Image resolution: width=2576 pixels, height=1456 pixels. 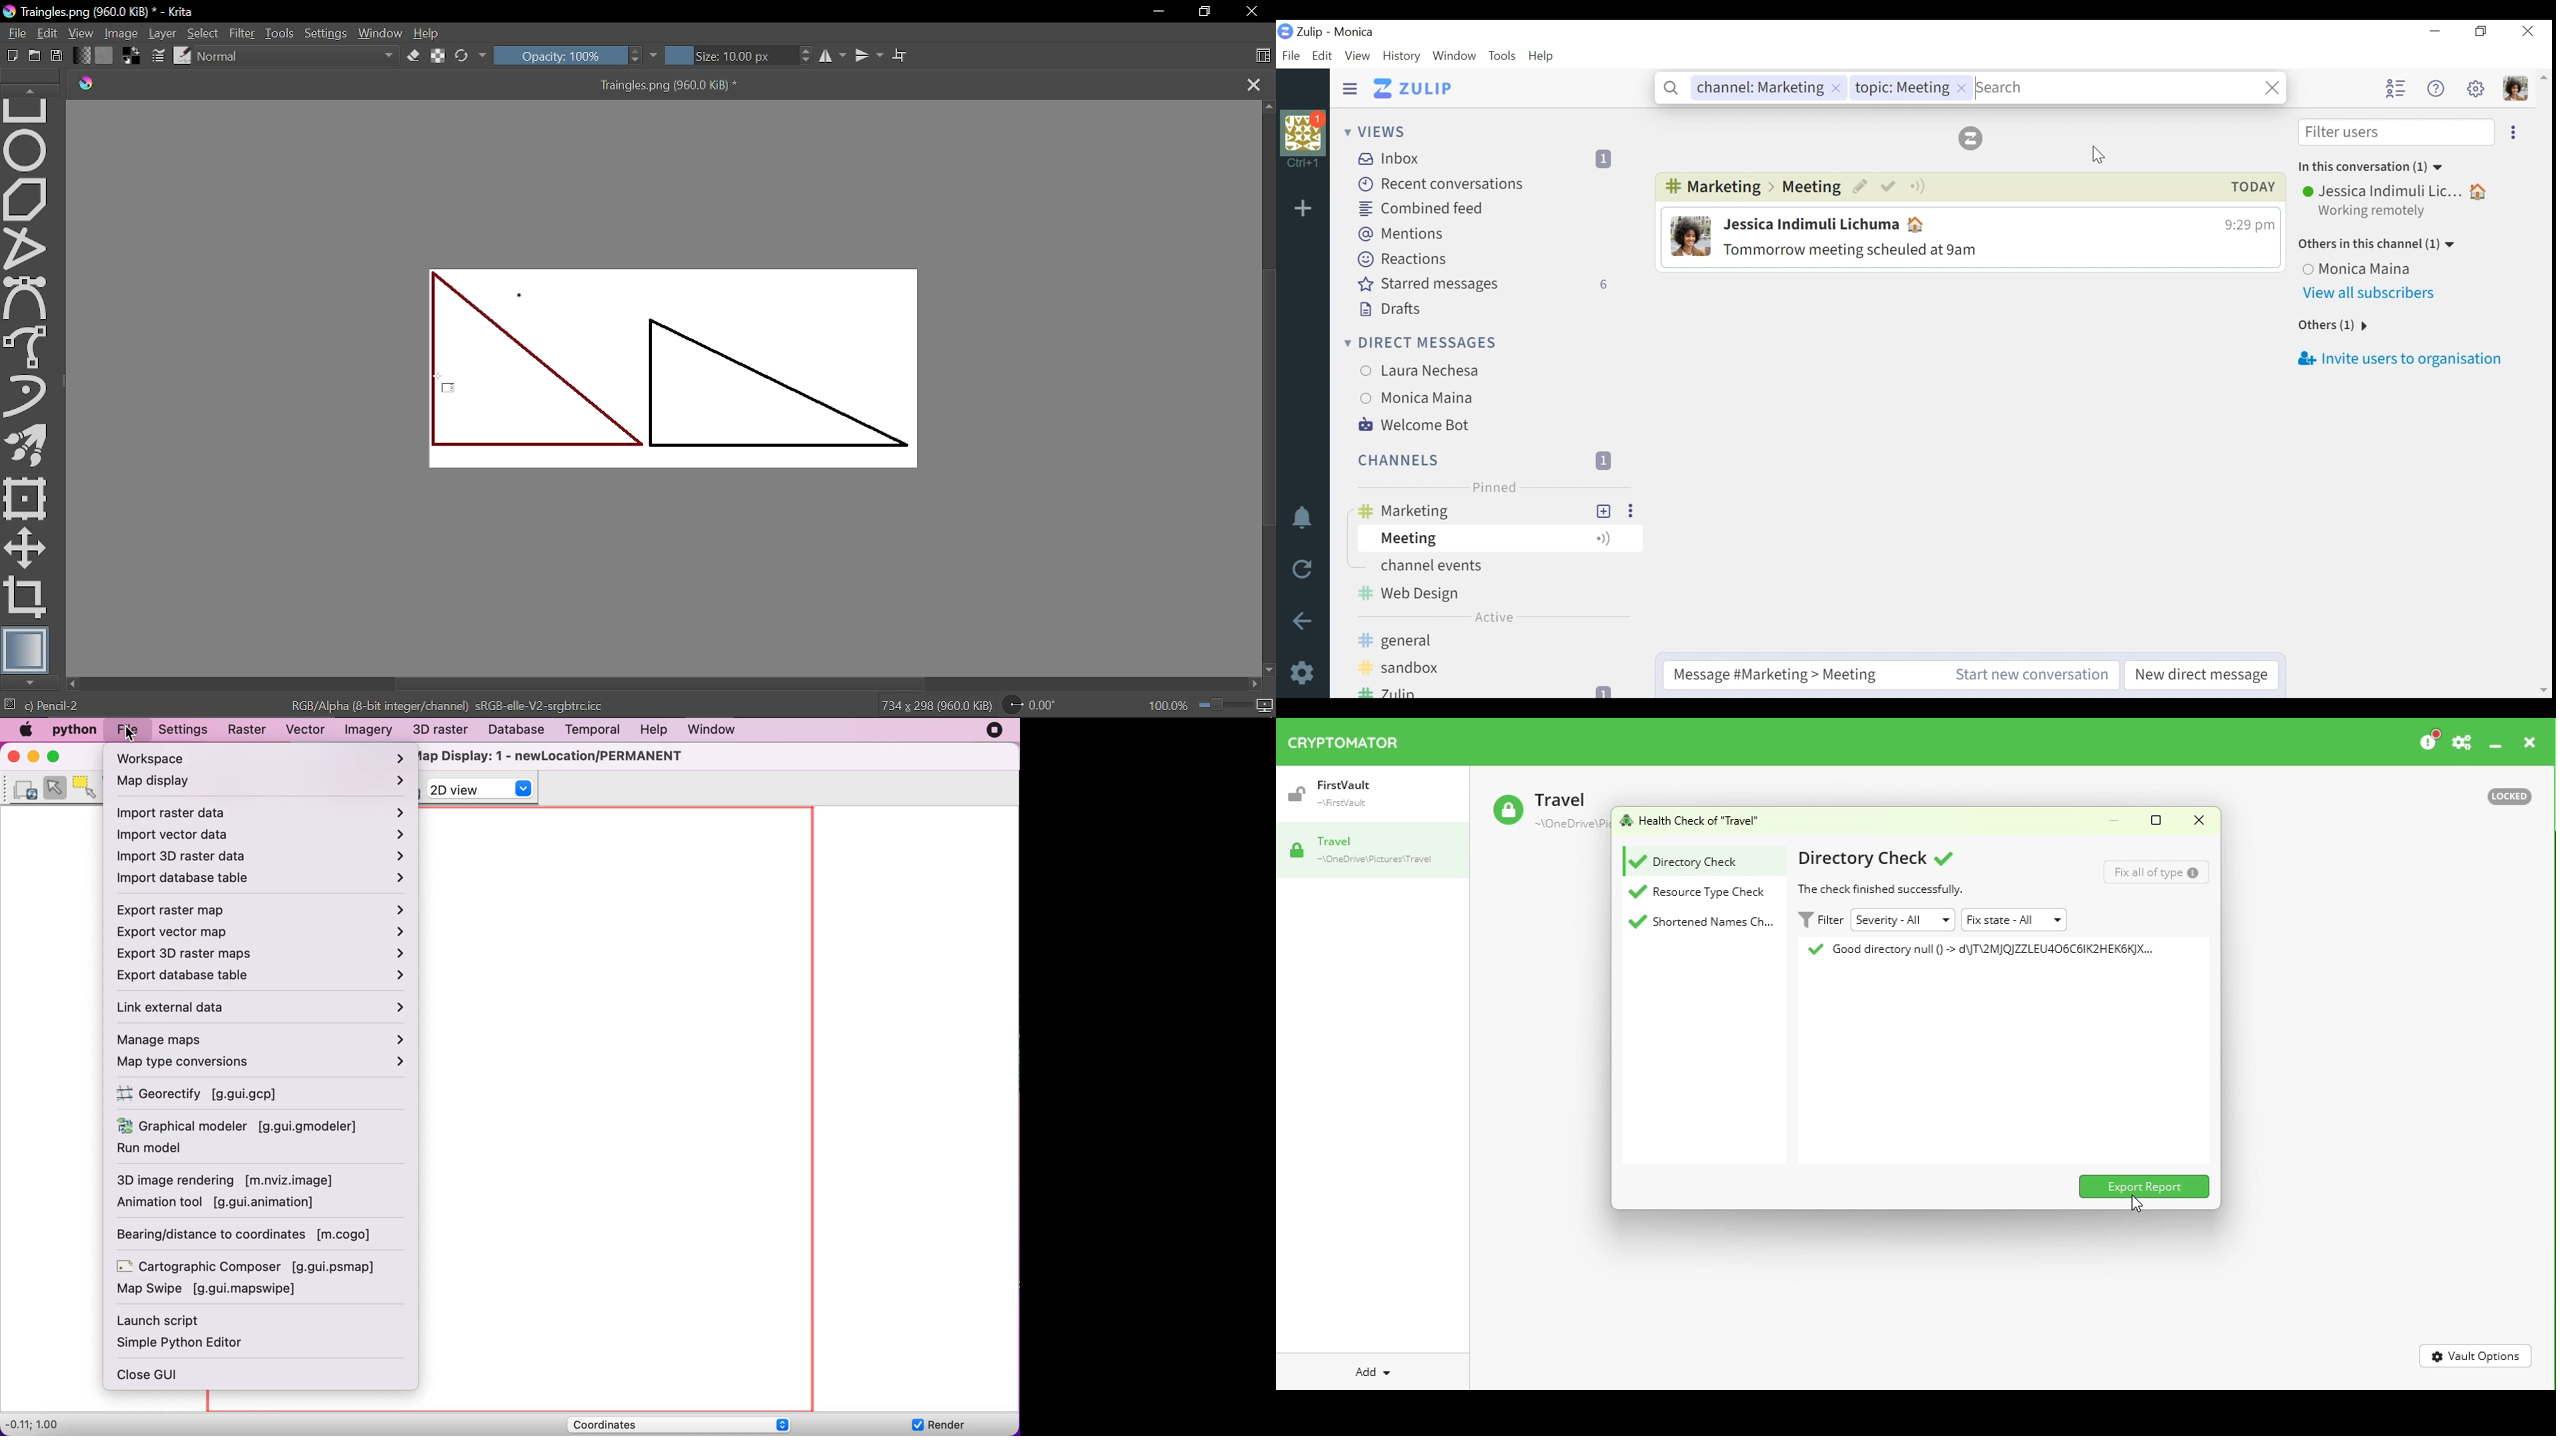 What do you see at coordinates (28, 199) in the screenshot?
I see `Polygon tool` at bounding box center [28, 199].